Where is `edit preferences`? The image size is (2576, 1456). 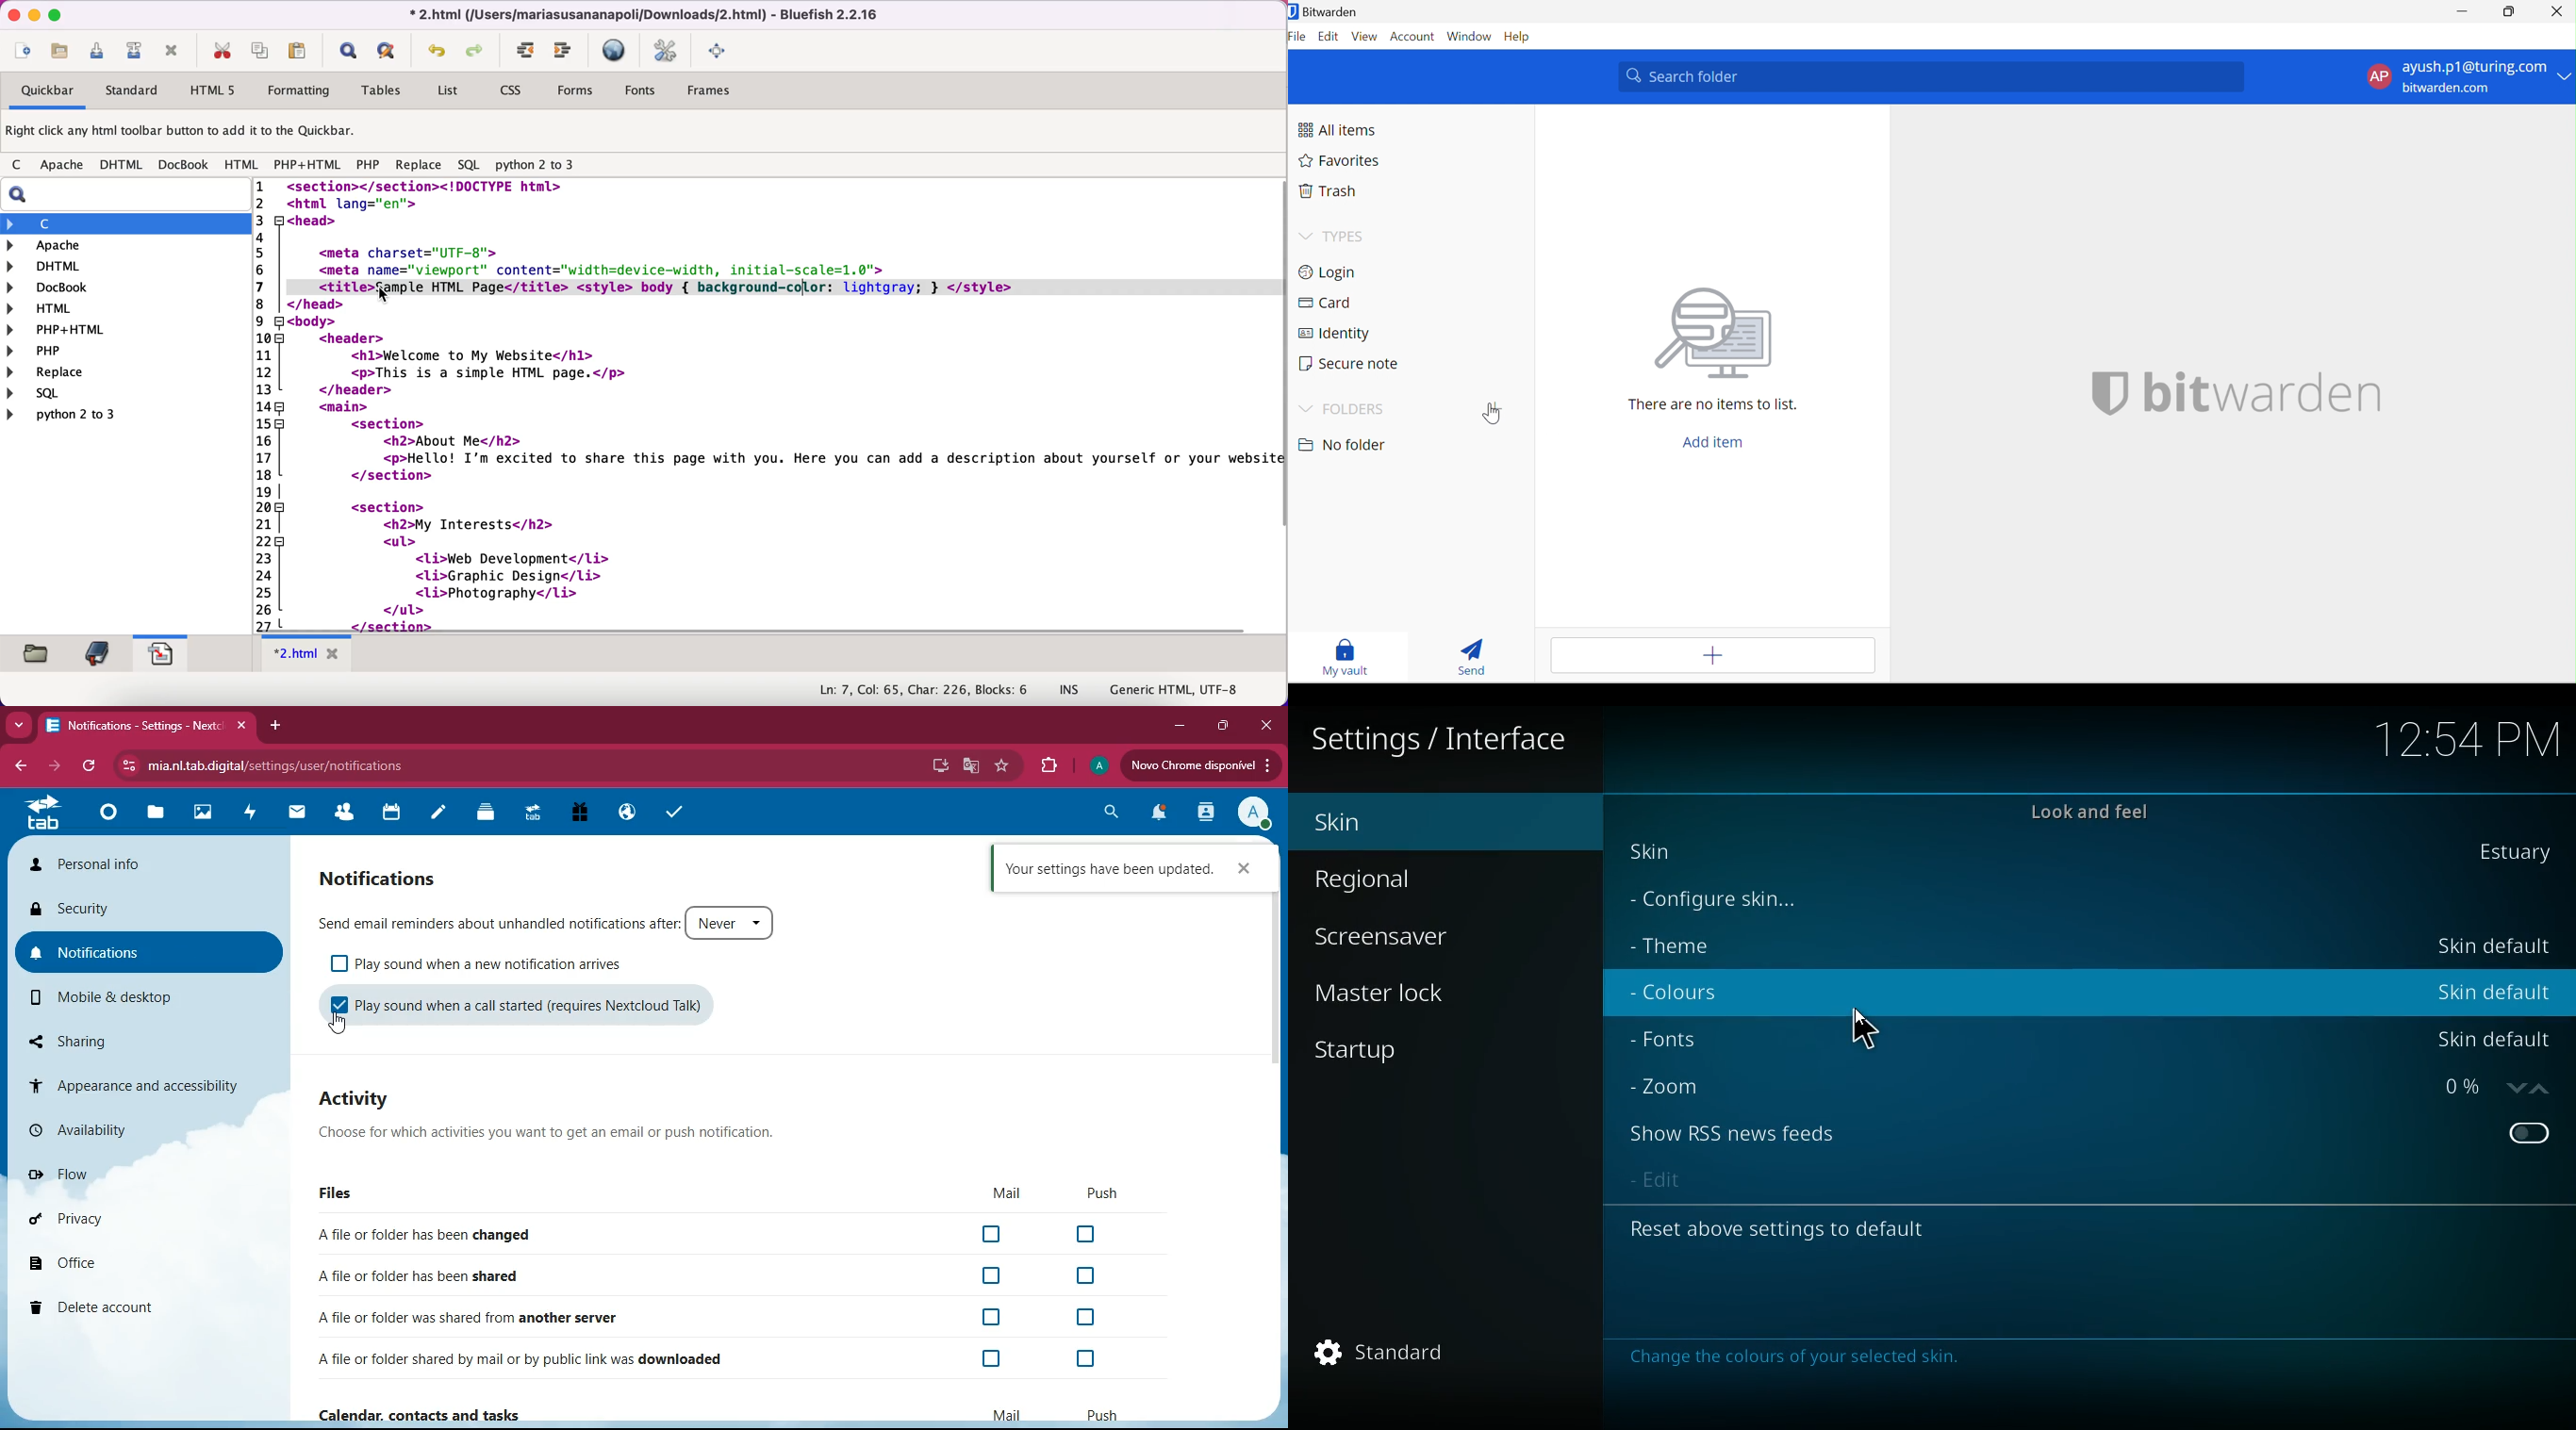
edit preferences is located at coordinates (666, 52).